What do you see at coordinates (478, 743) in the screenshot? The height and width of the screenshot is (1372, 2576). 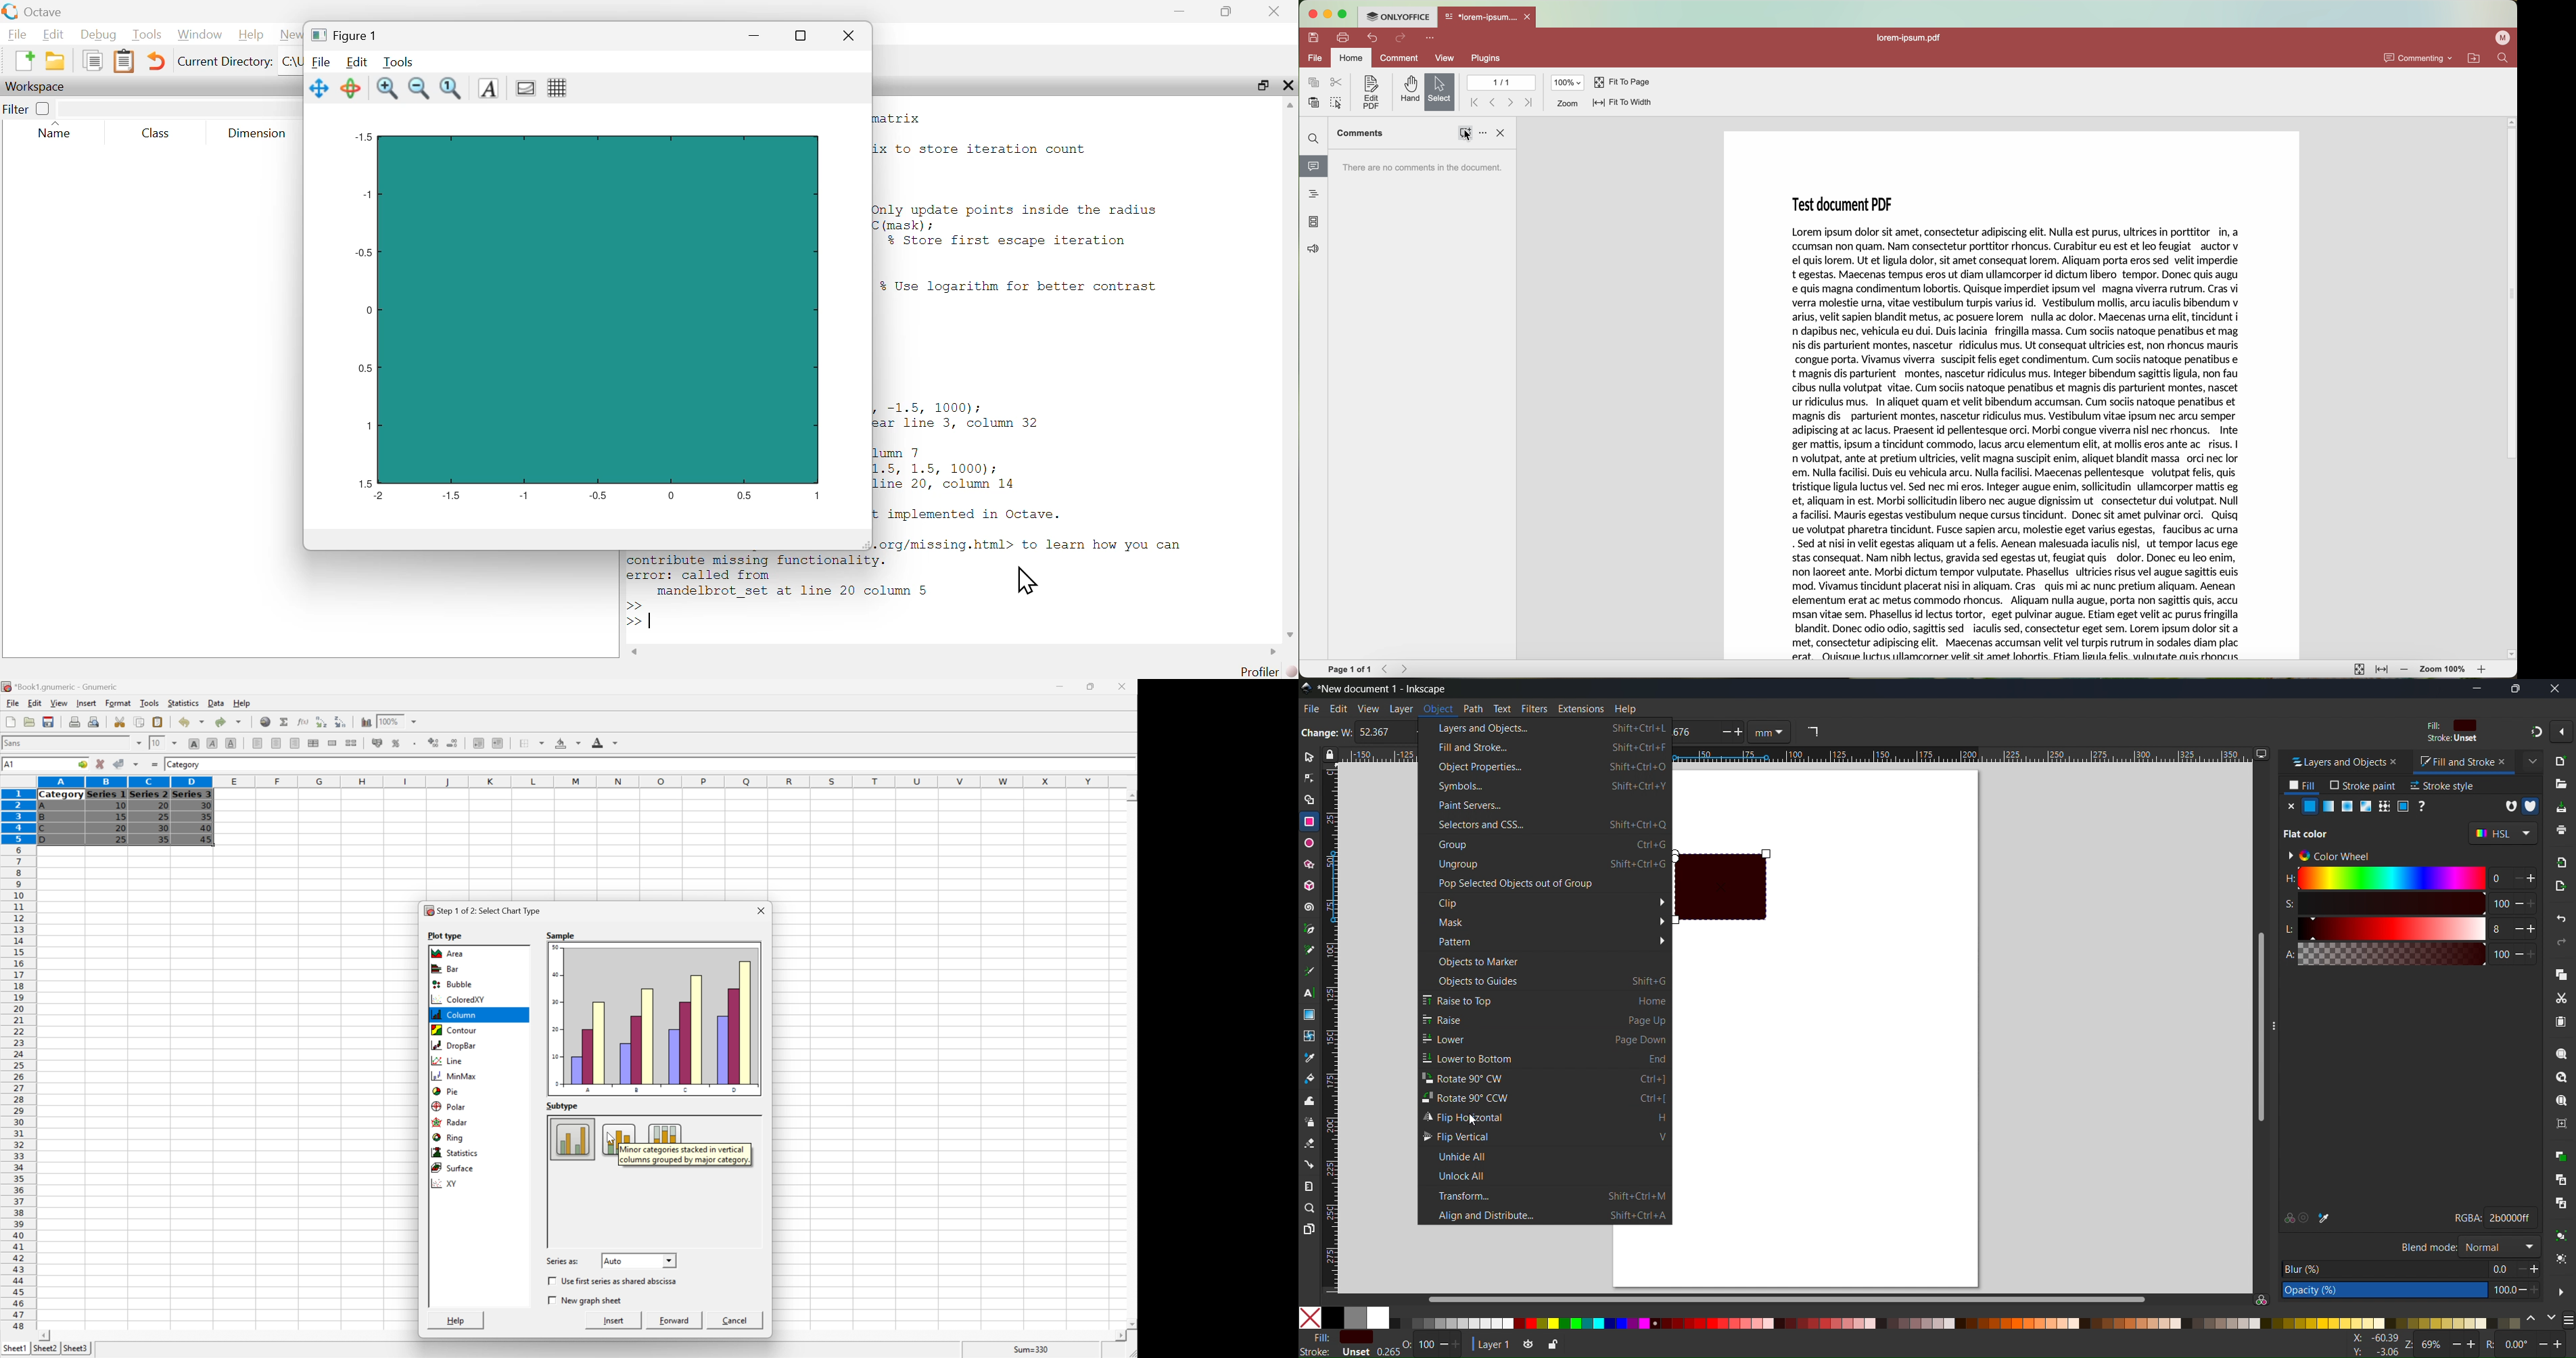 I see `Decrease indent, and align the contents to the left` at bounding box center [478, 743].